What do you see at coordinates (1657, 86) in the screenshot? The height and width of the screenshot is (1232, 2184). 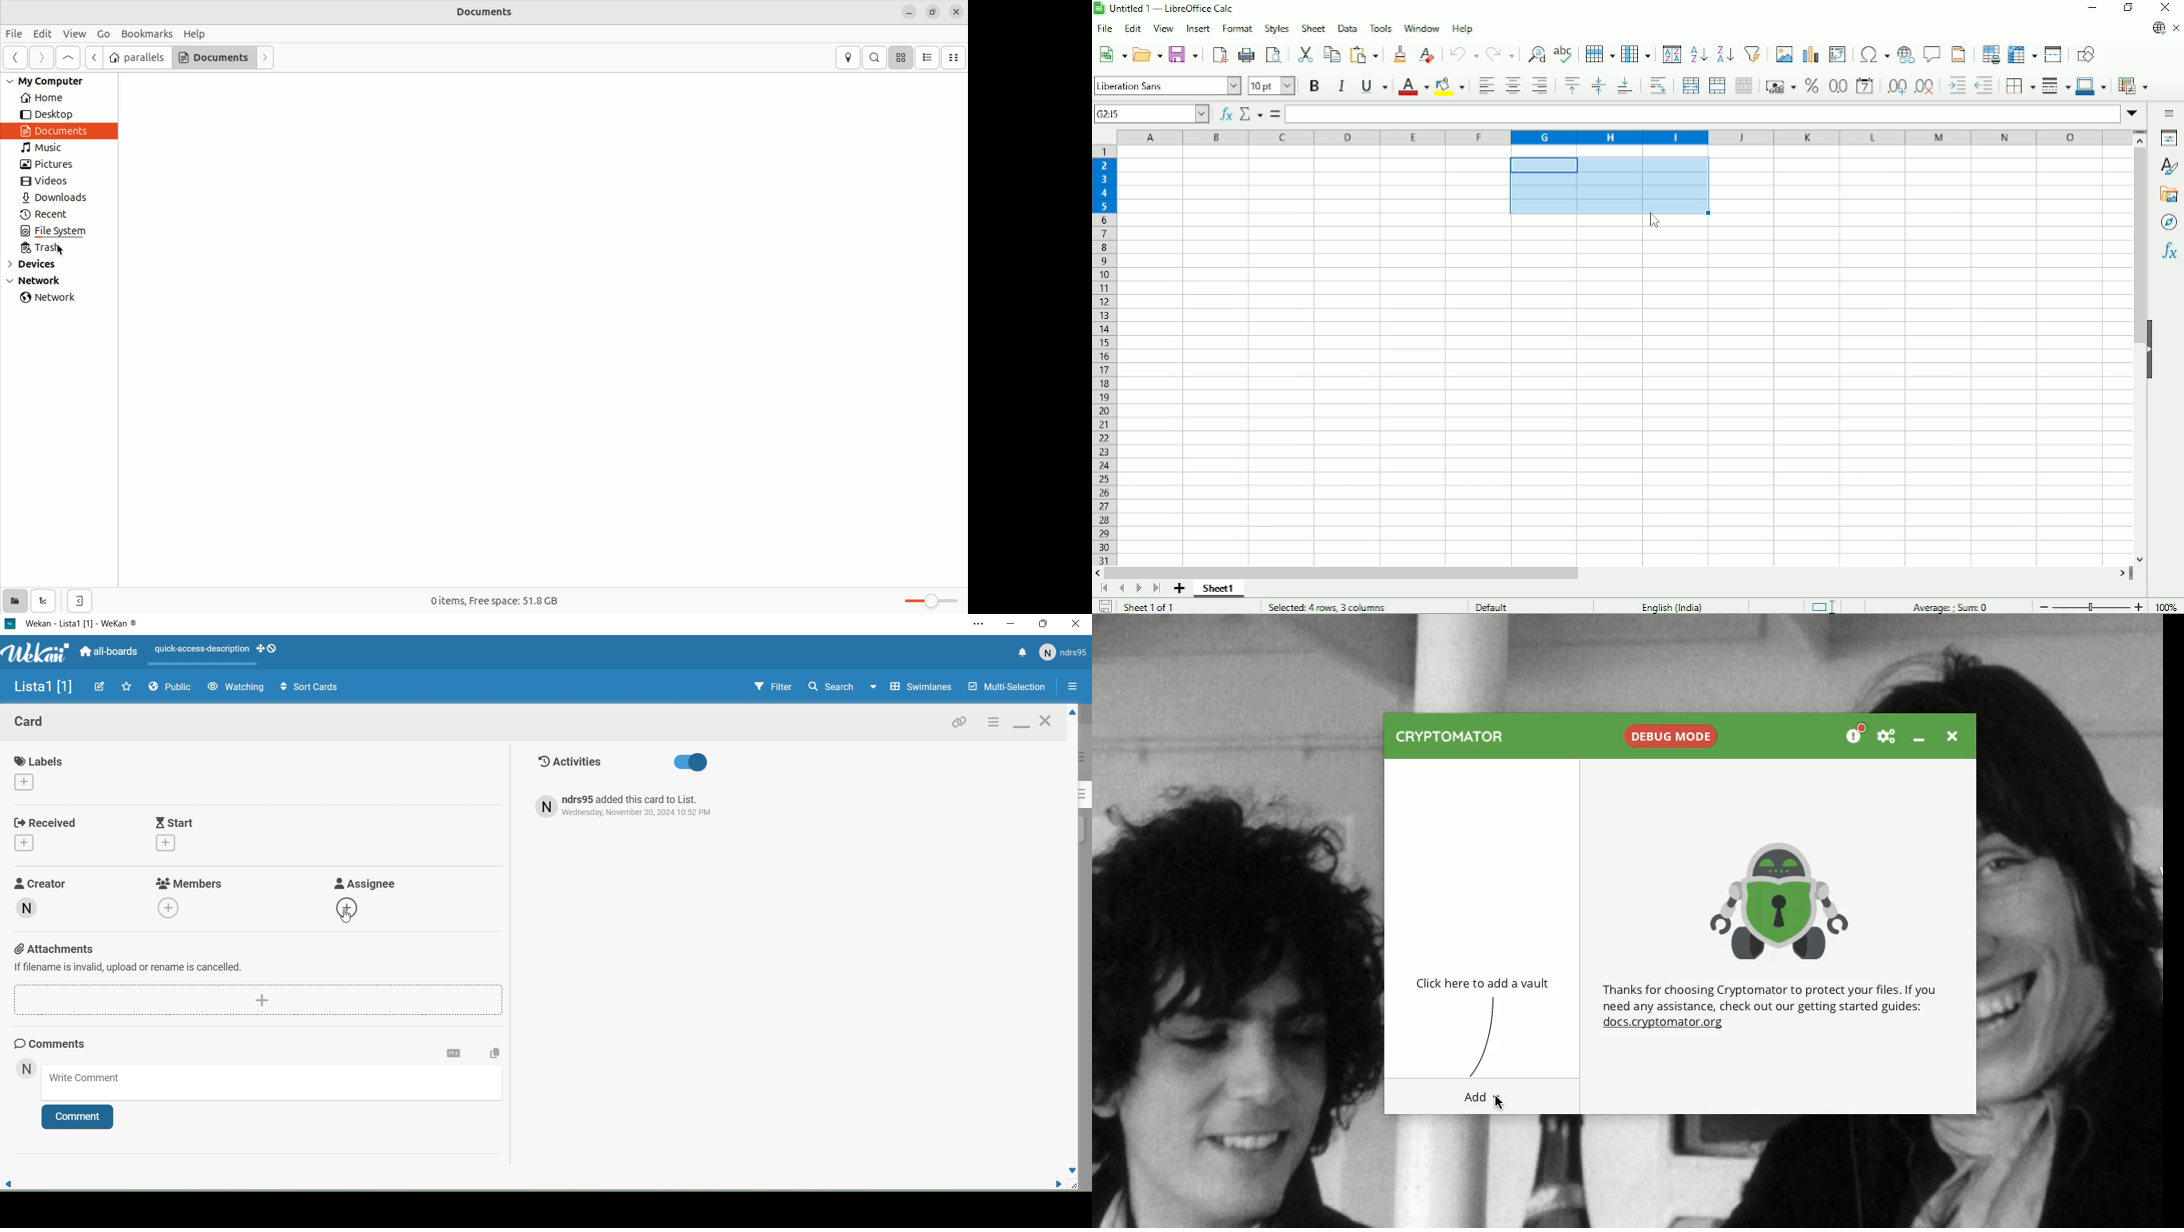 I see `Wrap text` at bounding box center [1657, 86].